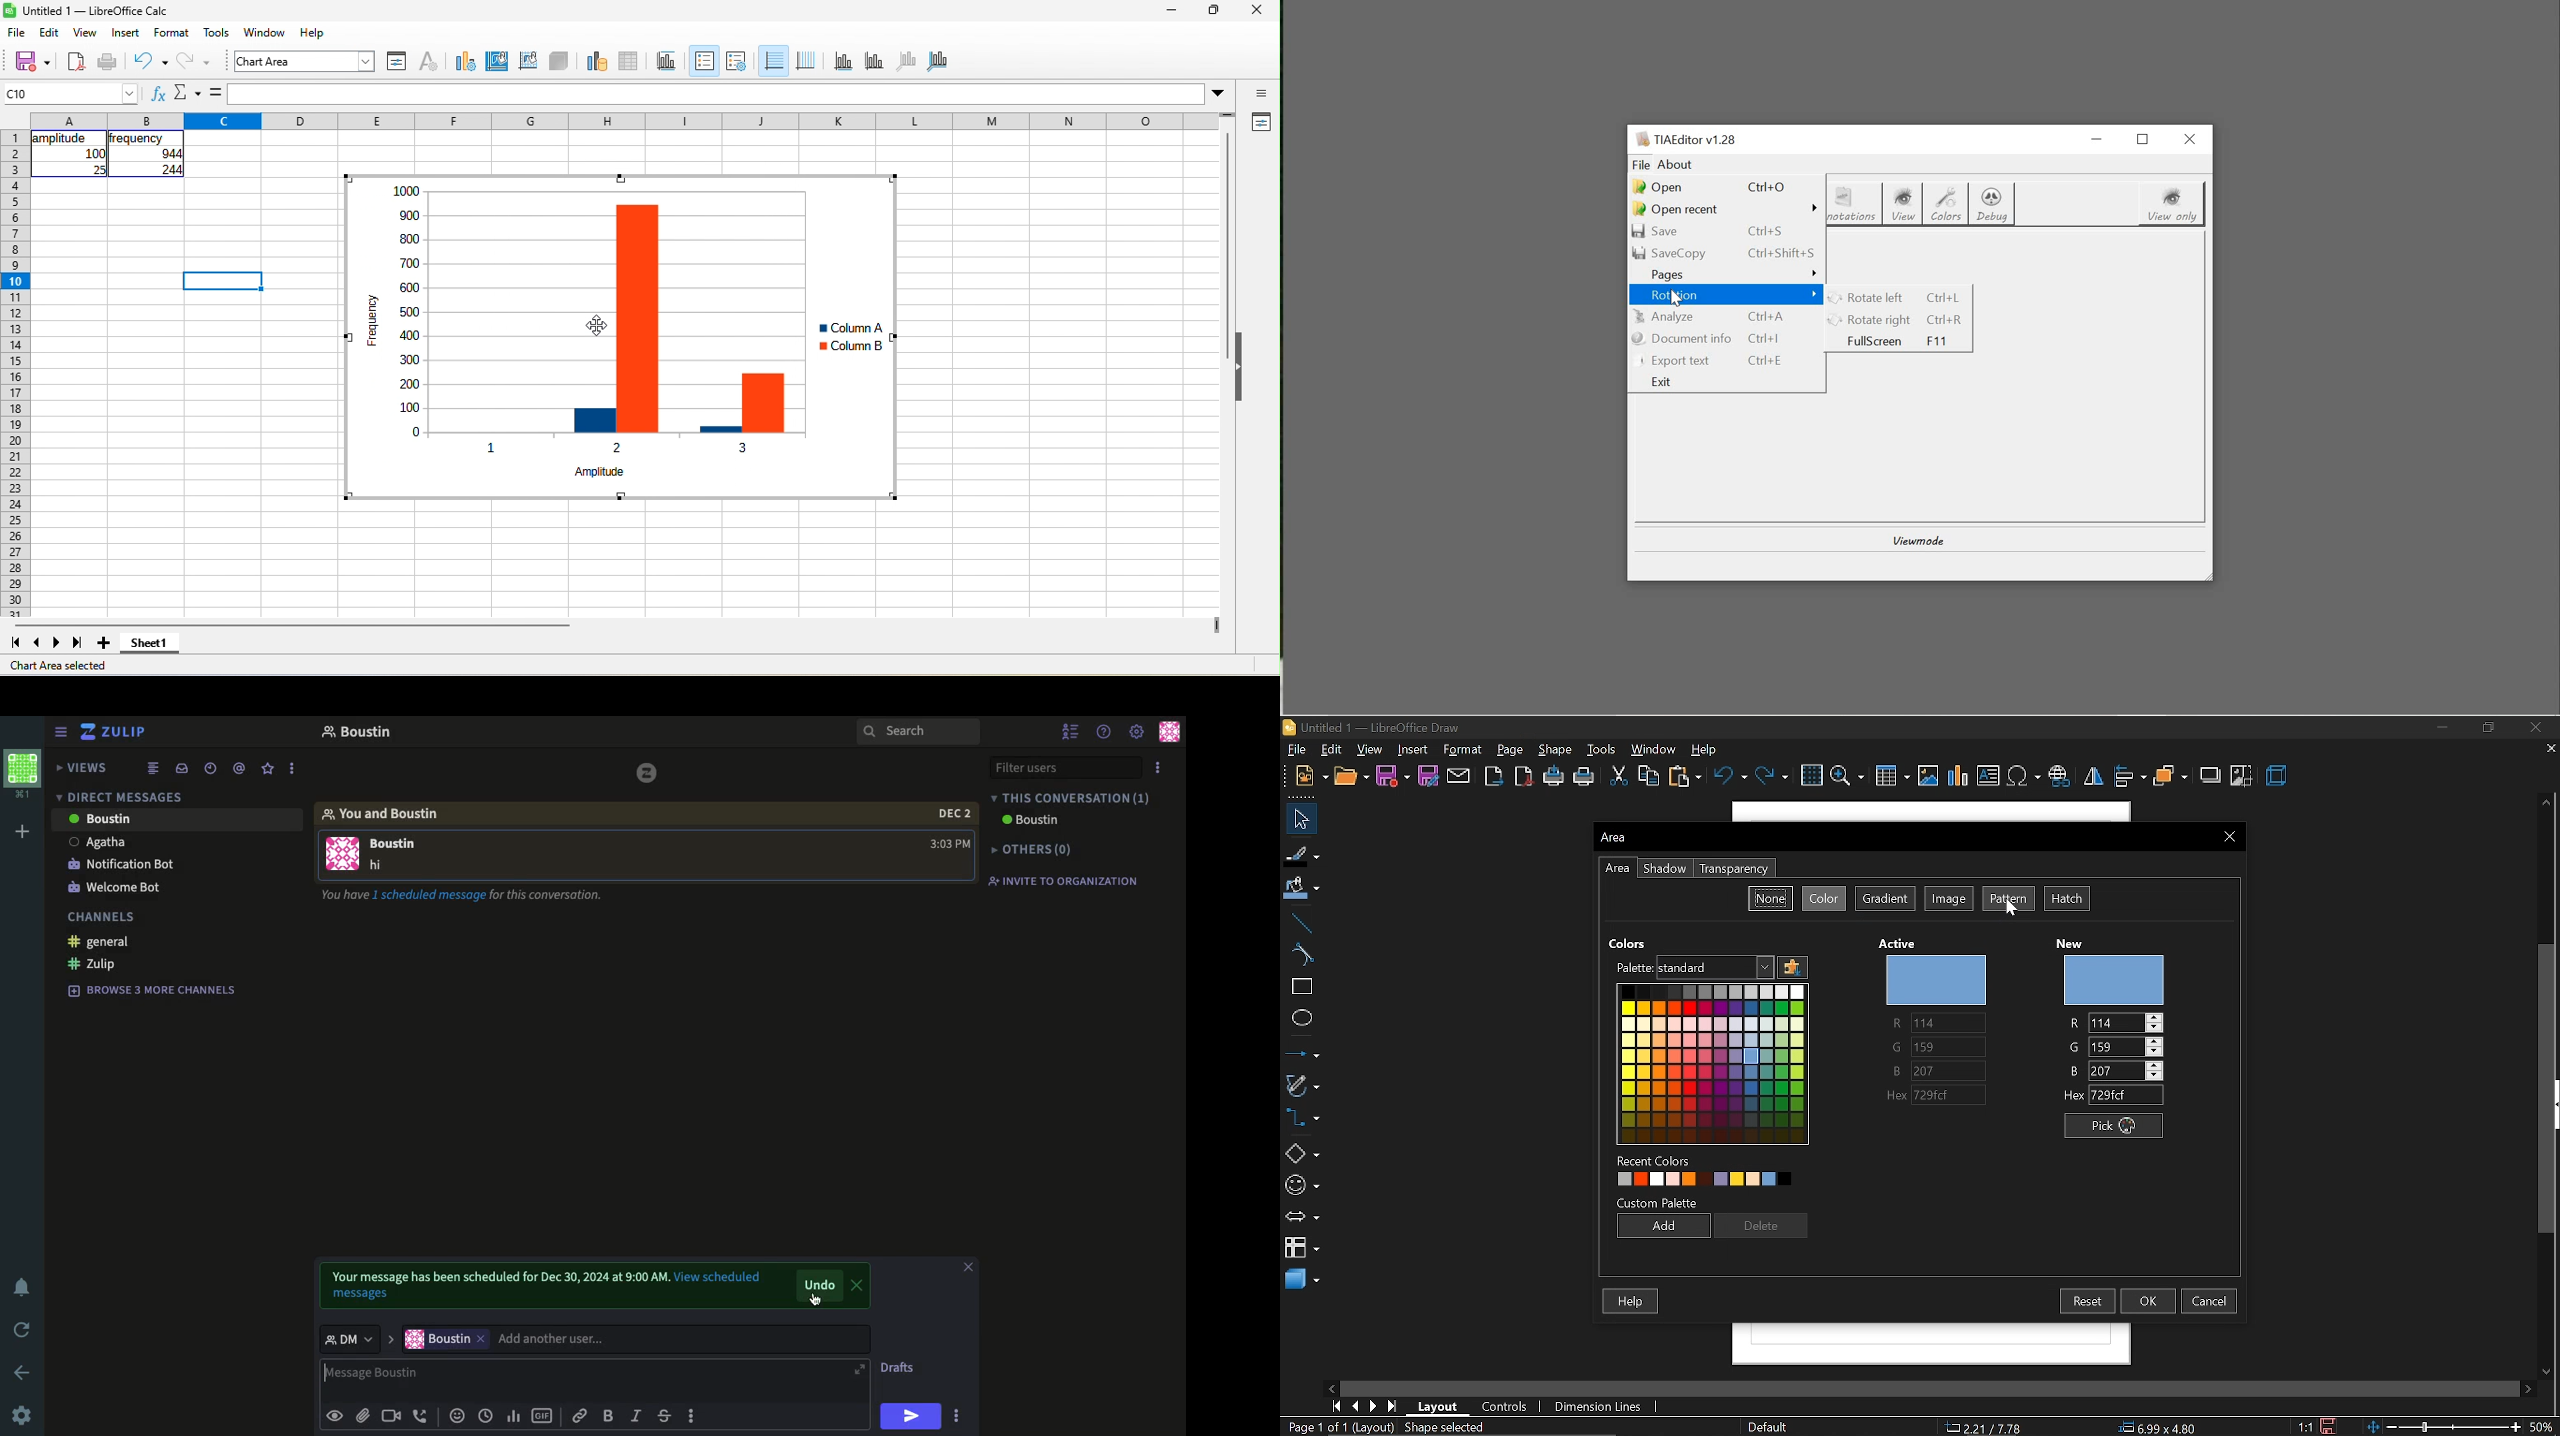 This screenshot has height=1456, width=2576. I want to click on curves and polygons, so click(1302, 1084).